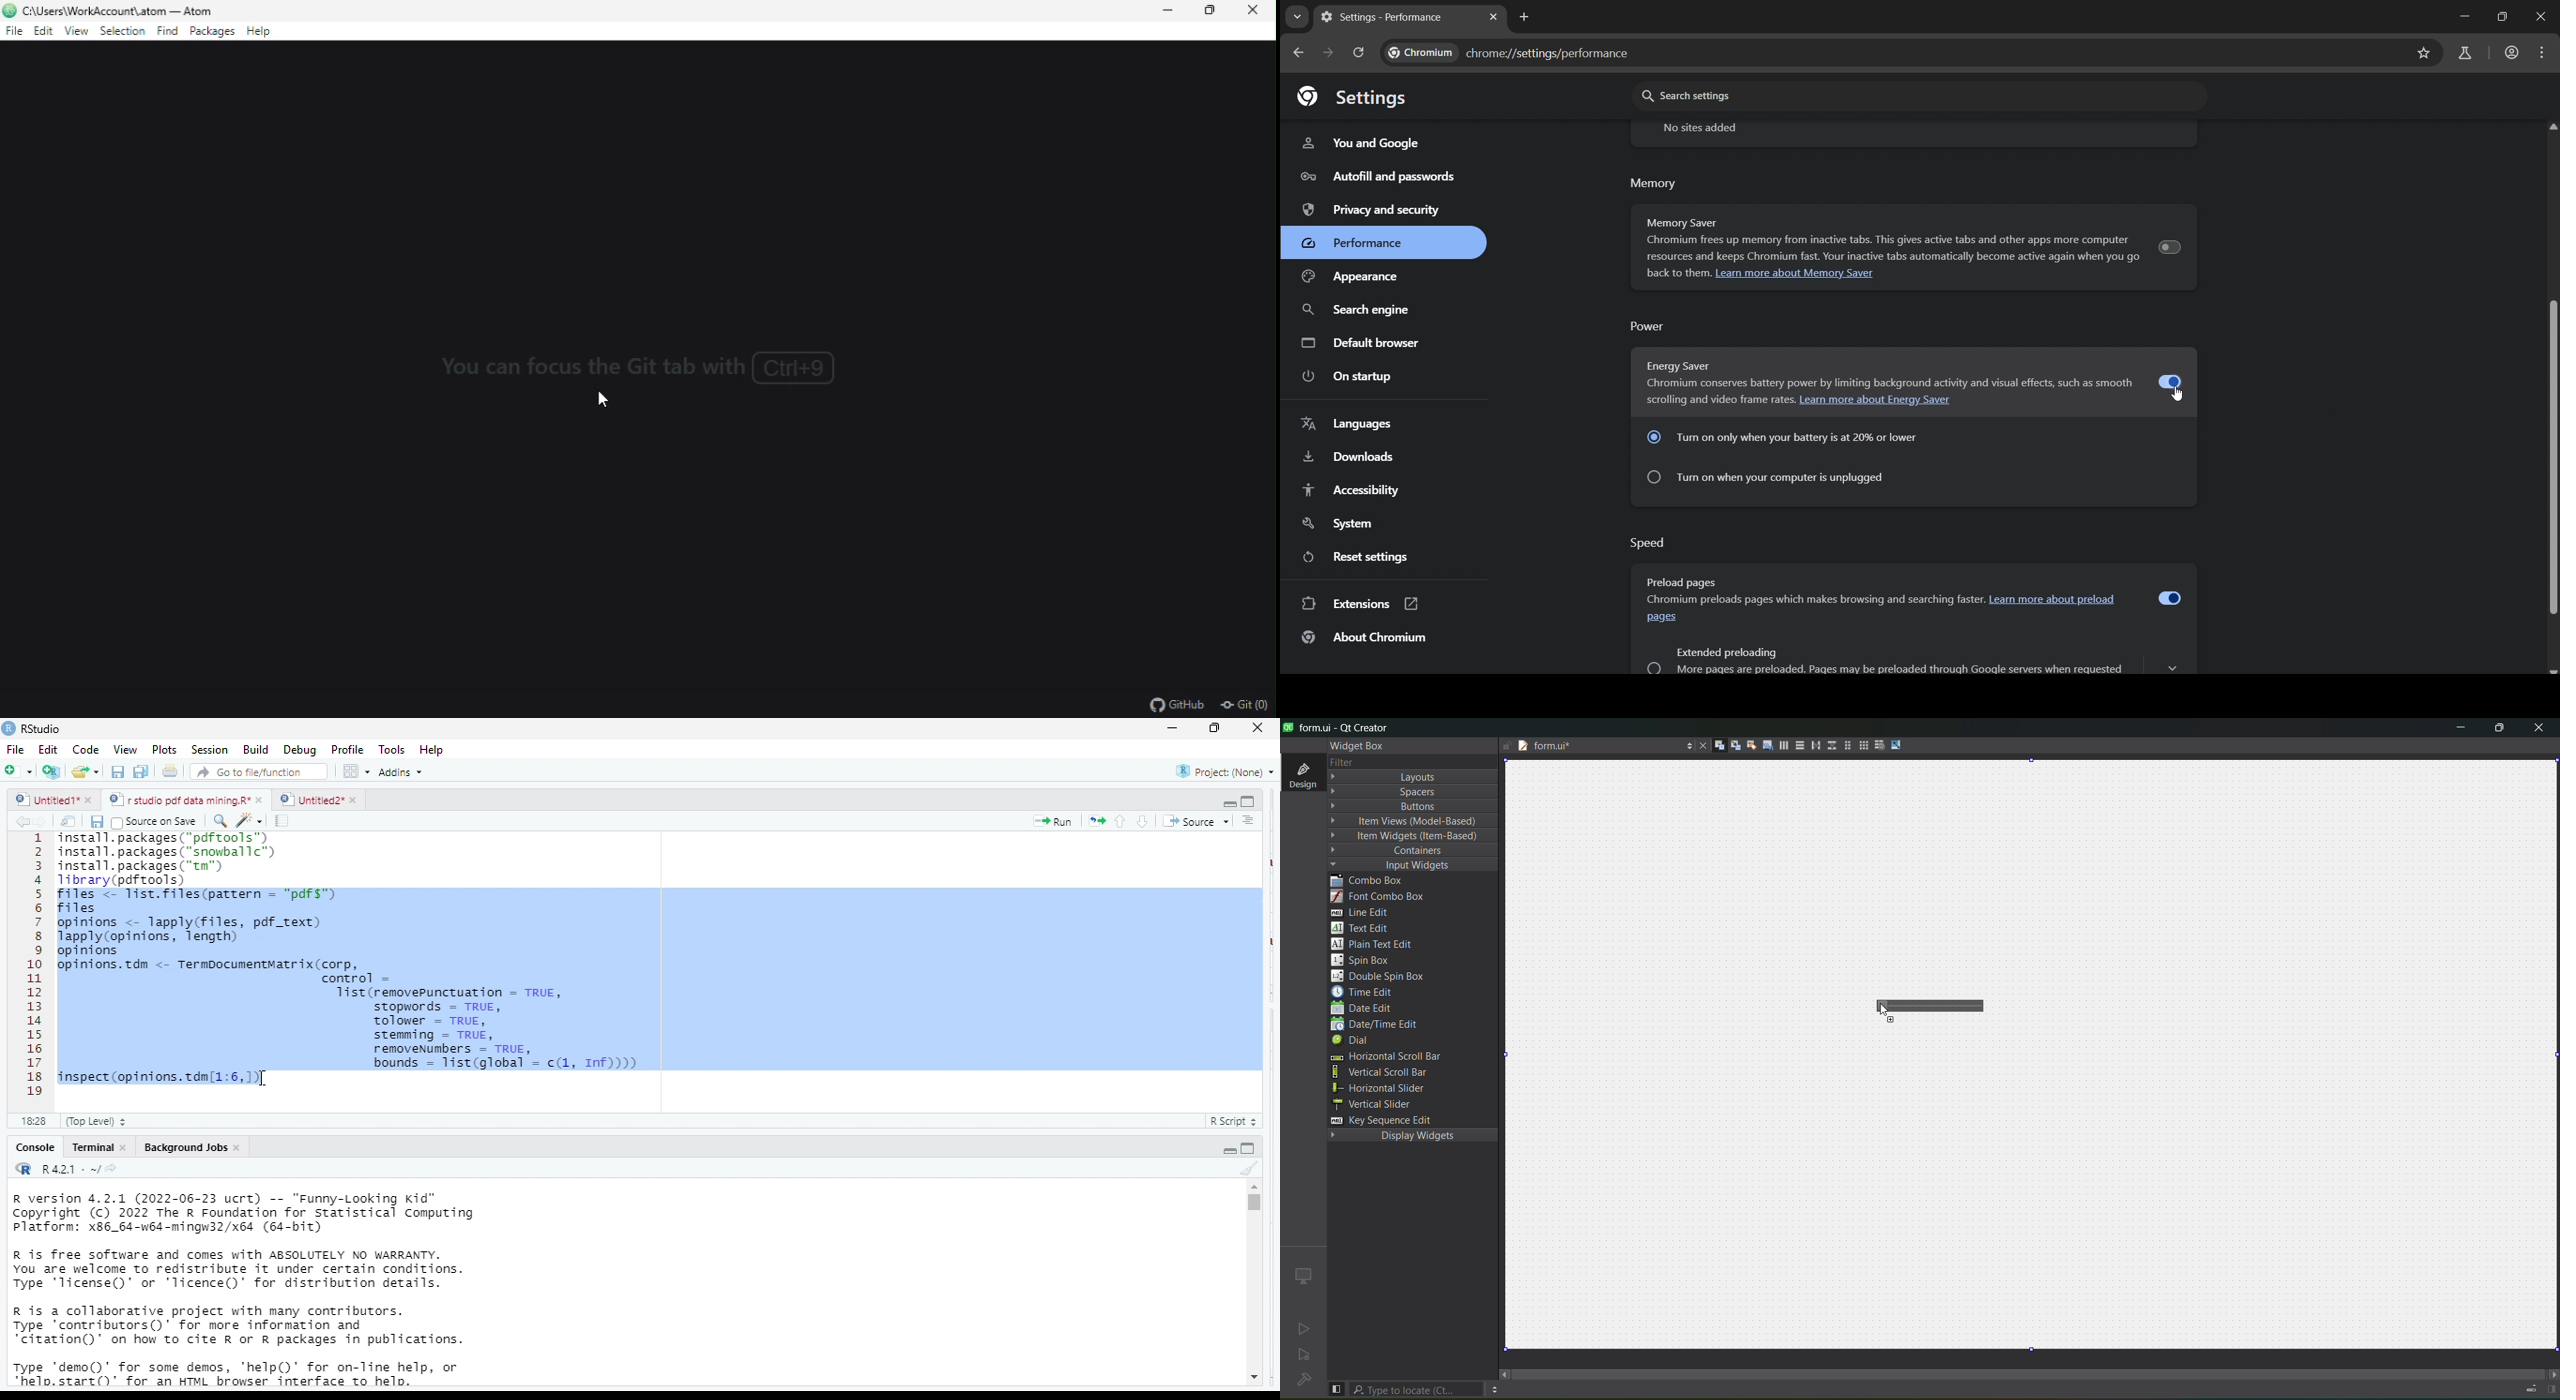 The width and height of the screenshot is (2576, 1400). I want to click on R421: ~/, so click(79, 1170).